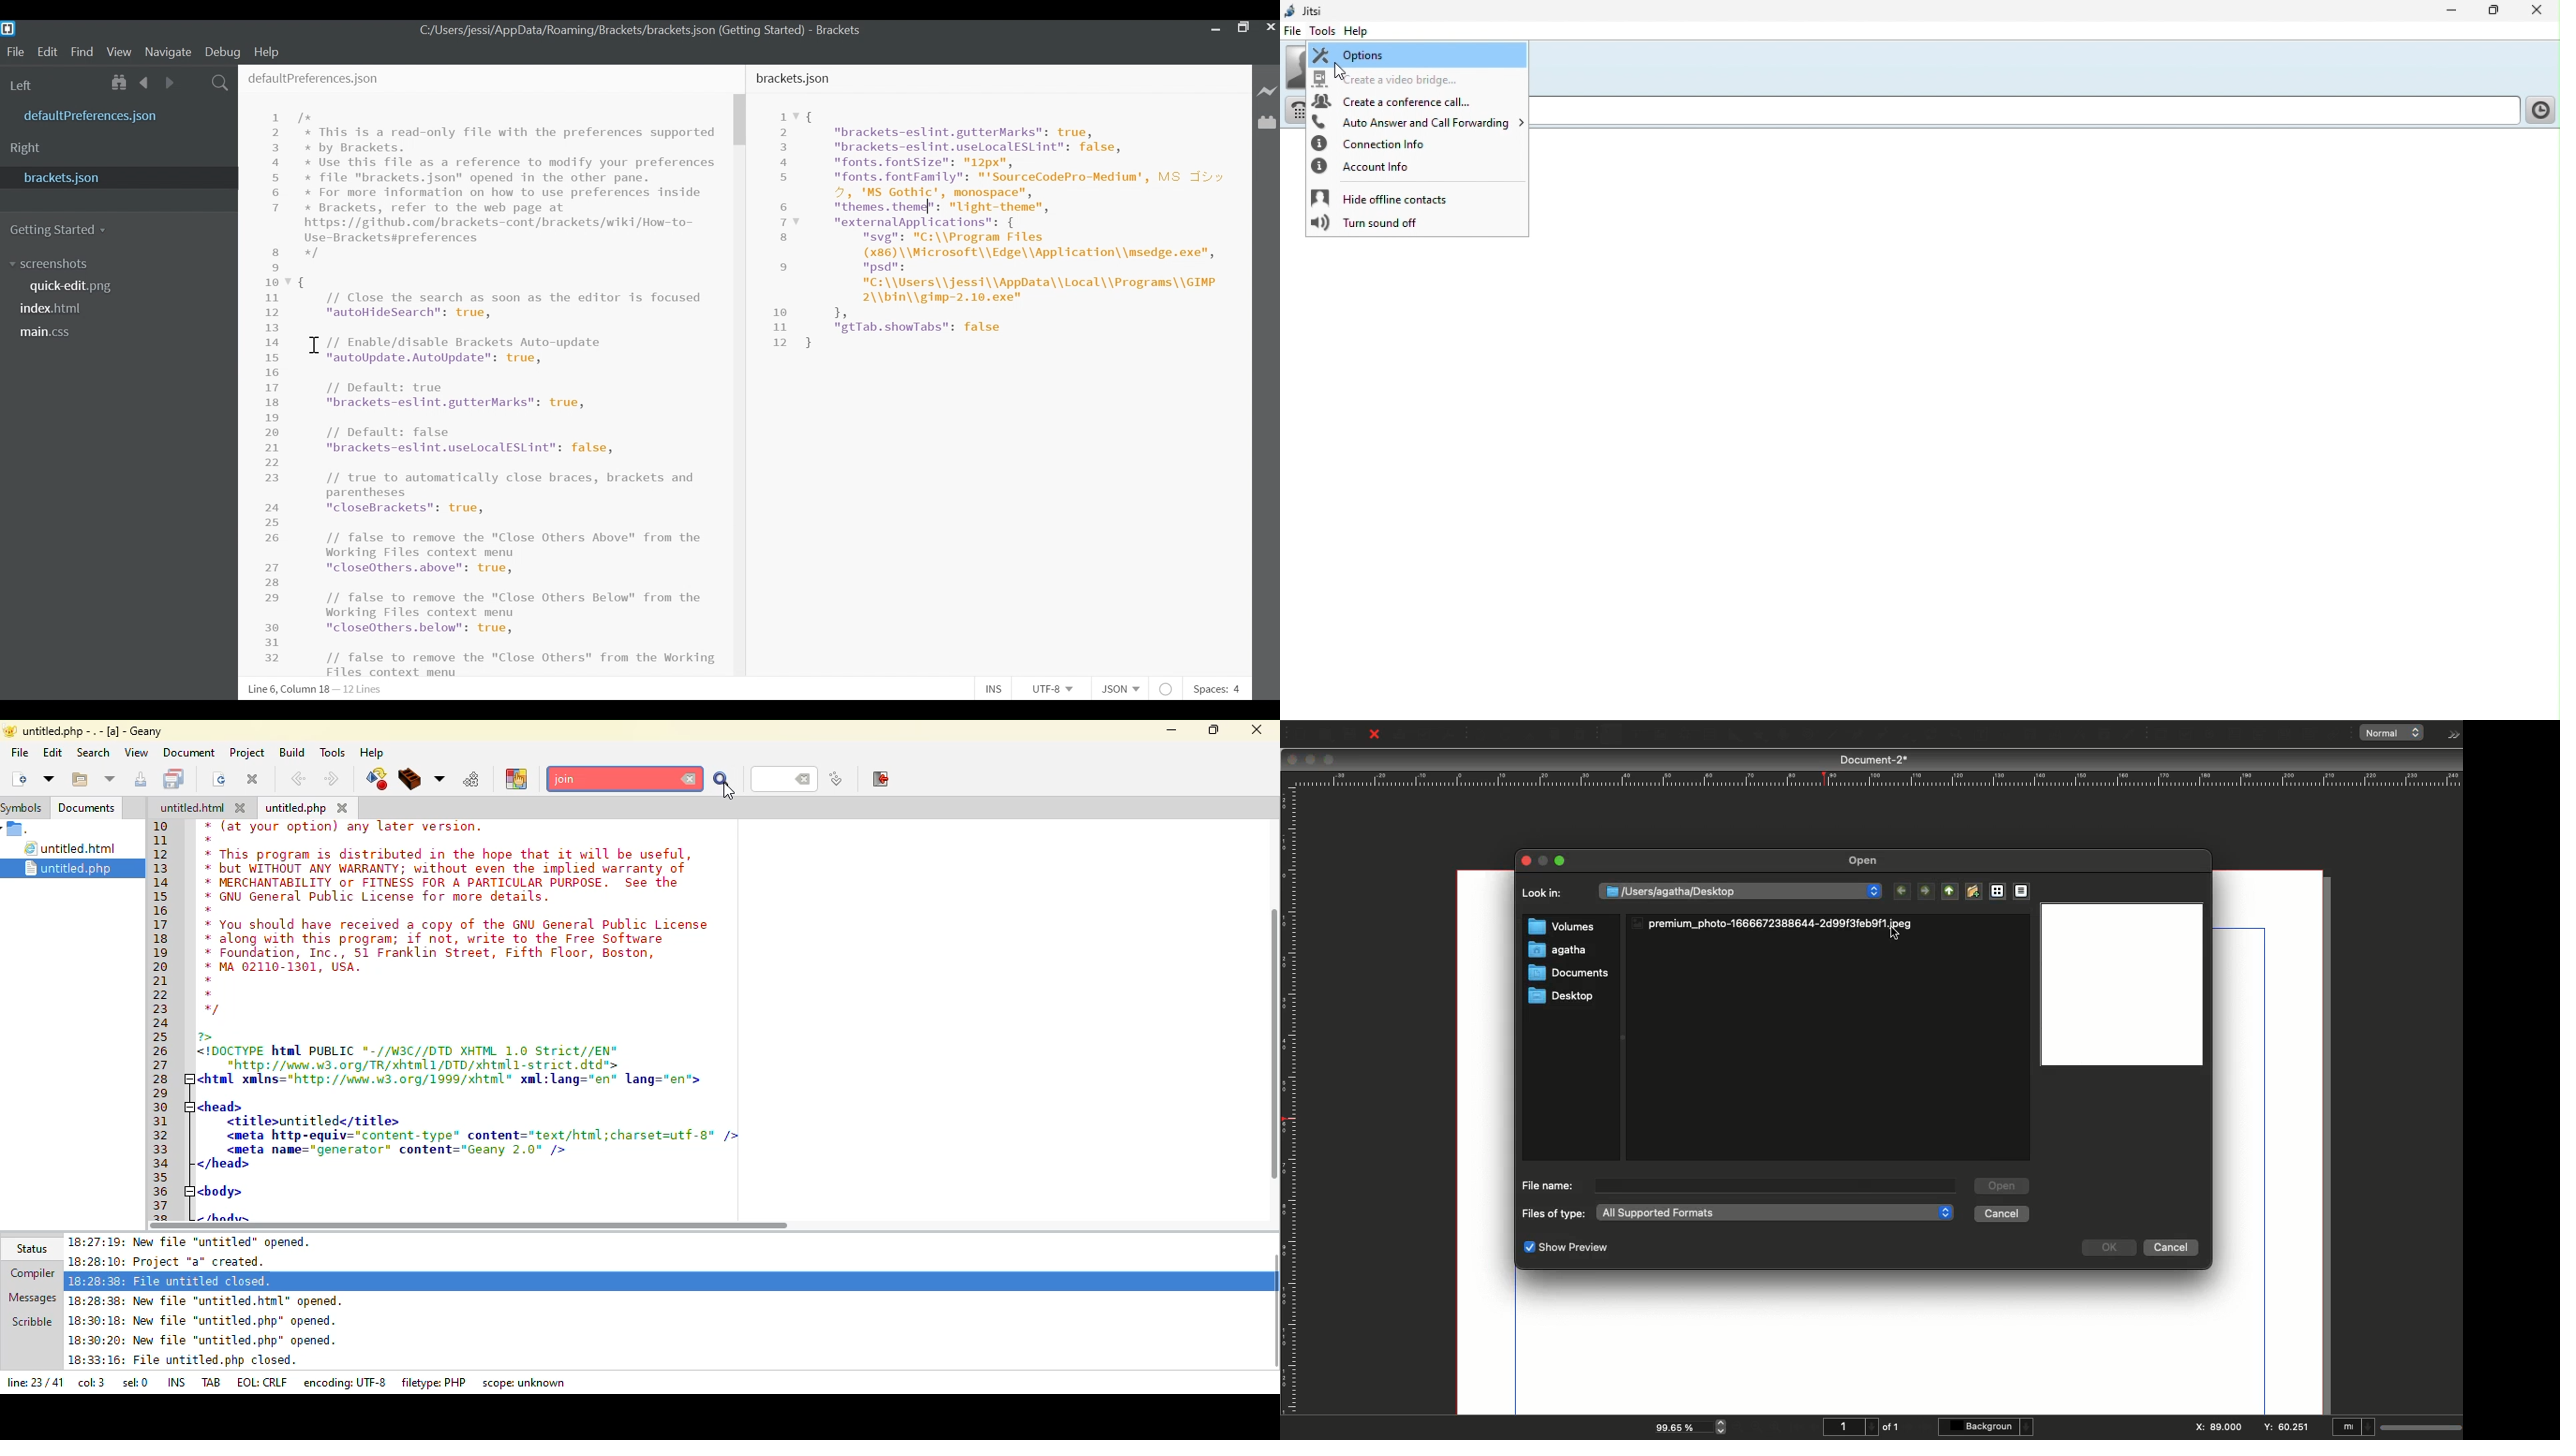 This screenshot has height=1456, width=2576. I want to click on Copy, so click(1556, 735).